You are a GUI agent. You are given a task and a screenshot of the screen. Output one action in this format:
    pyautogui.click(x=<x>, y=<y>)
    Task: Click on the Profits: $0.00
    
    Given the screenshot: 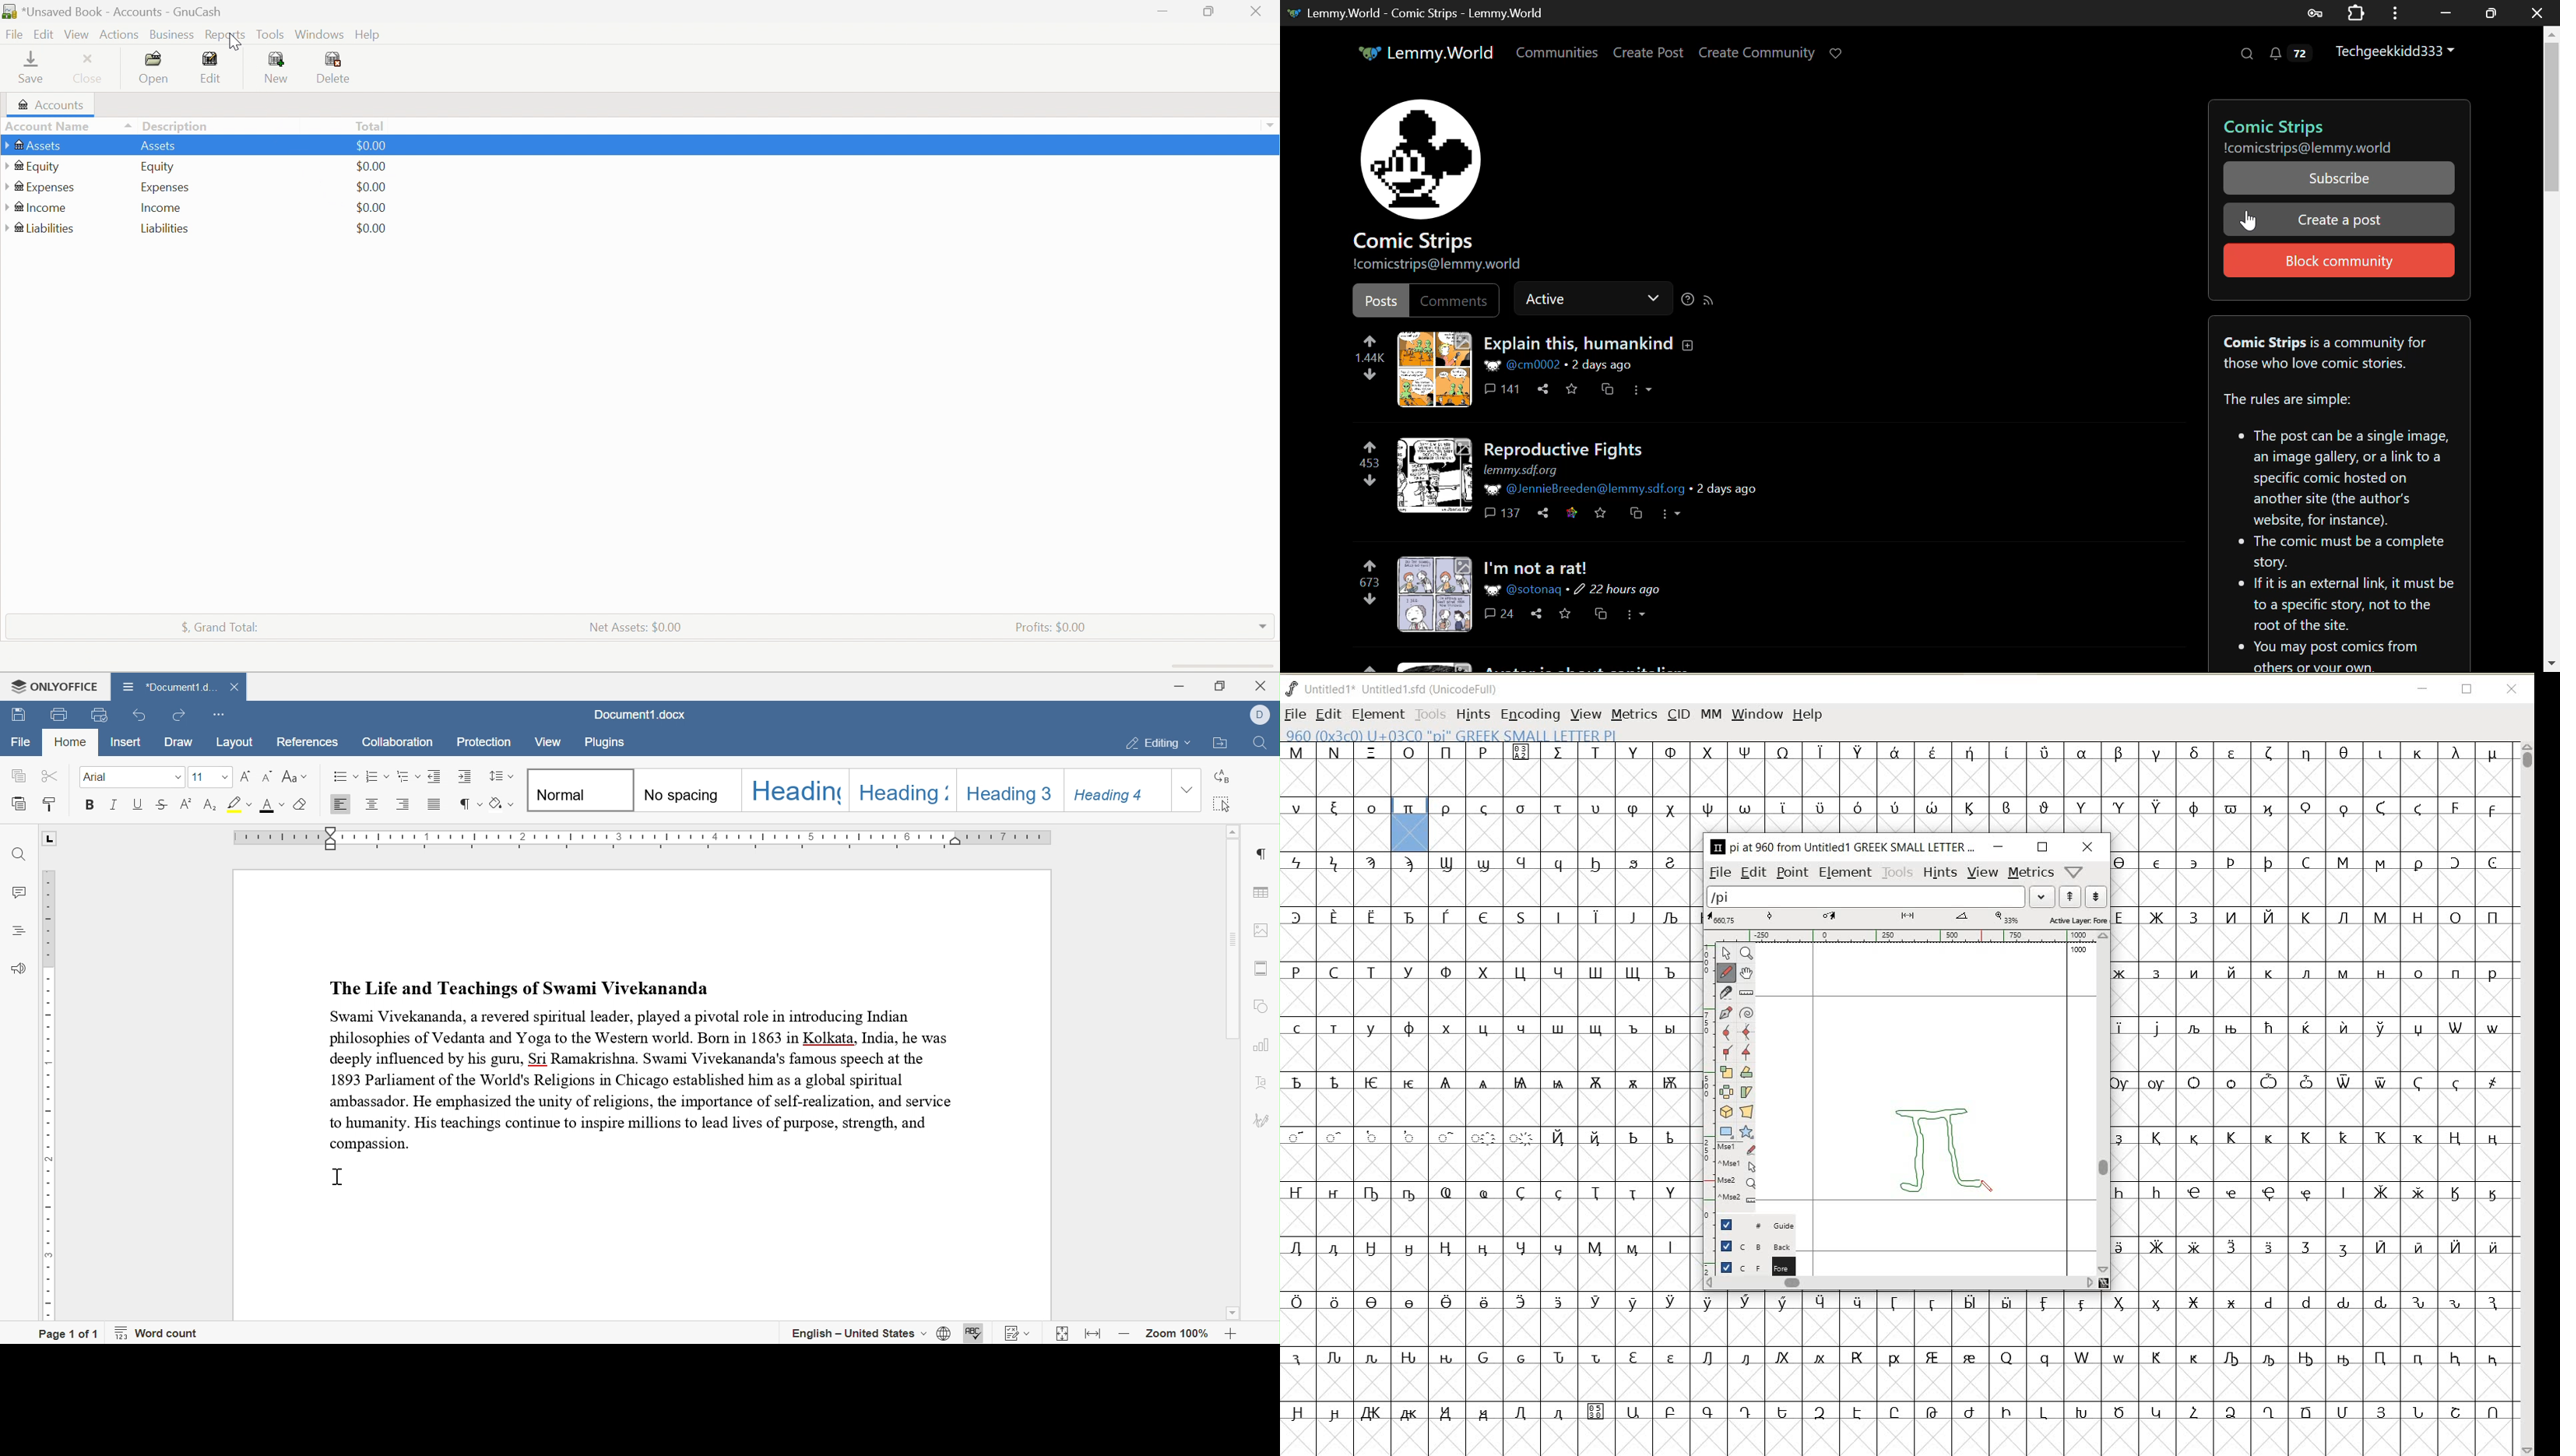 What is the action you would take?
    pyautogui.click(x=1049, y=627)
    